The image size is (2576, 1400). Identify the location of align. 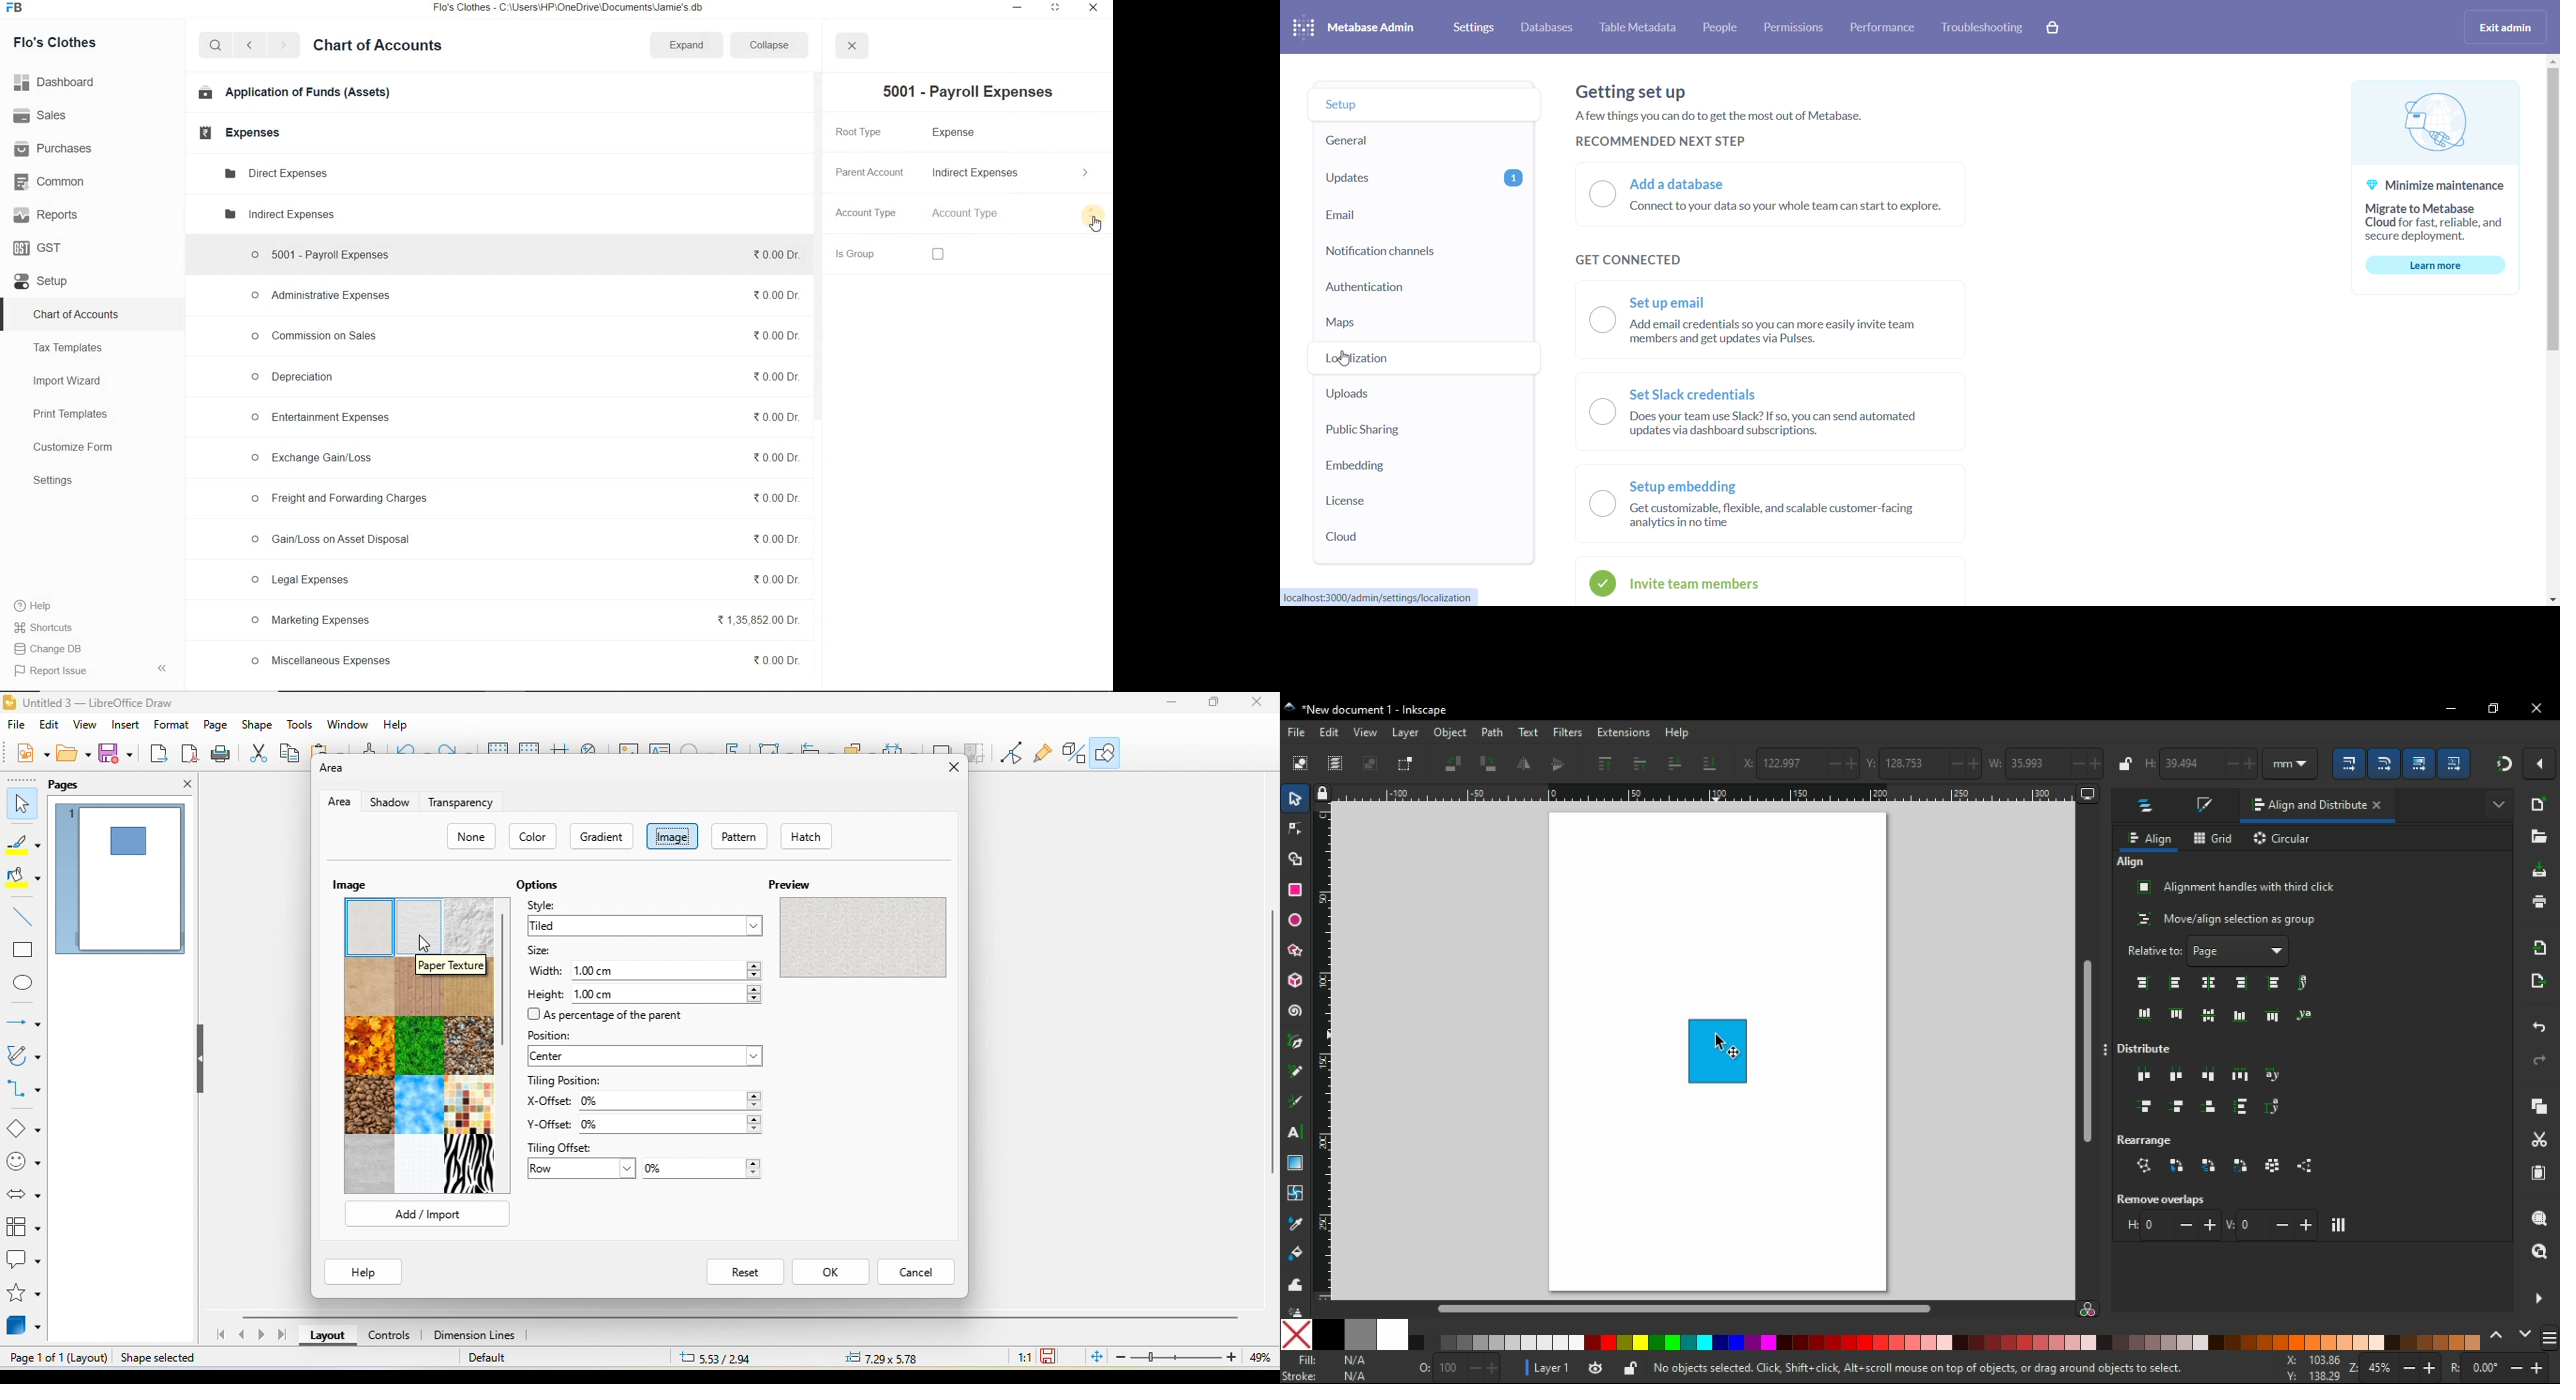
(2151, 838).